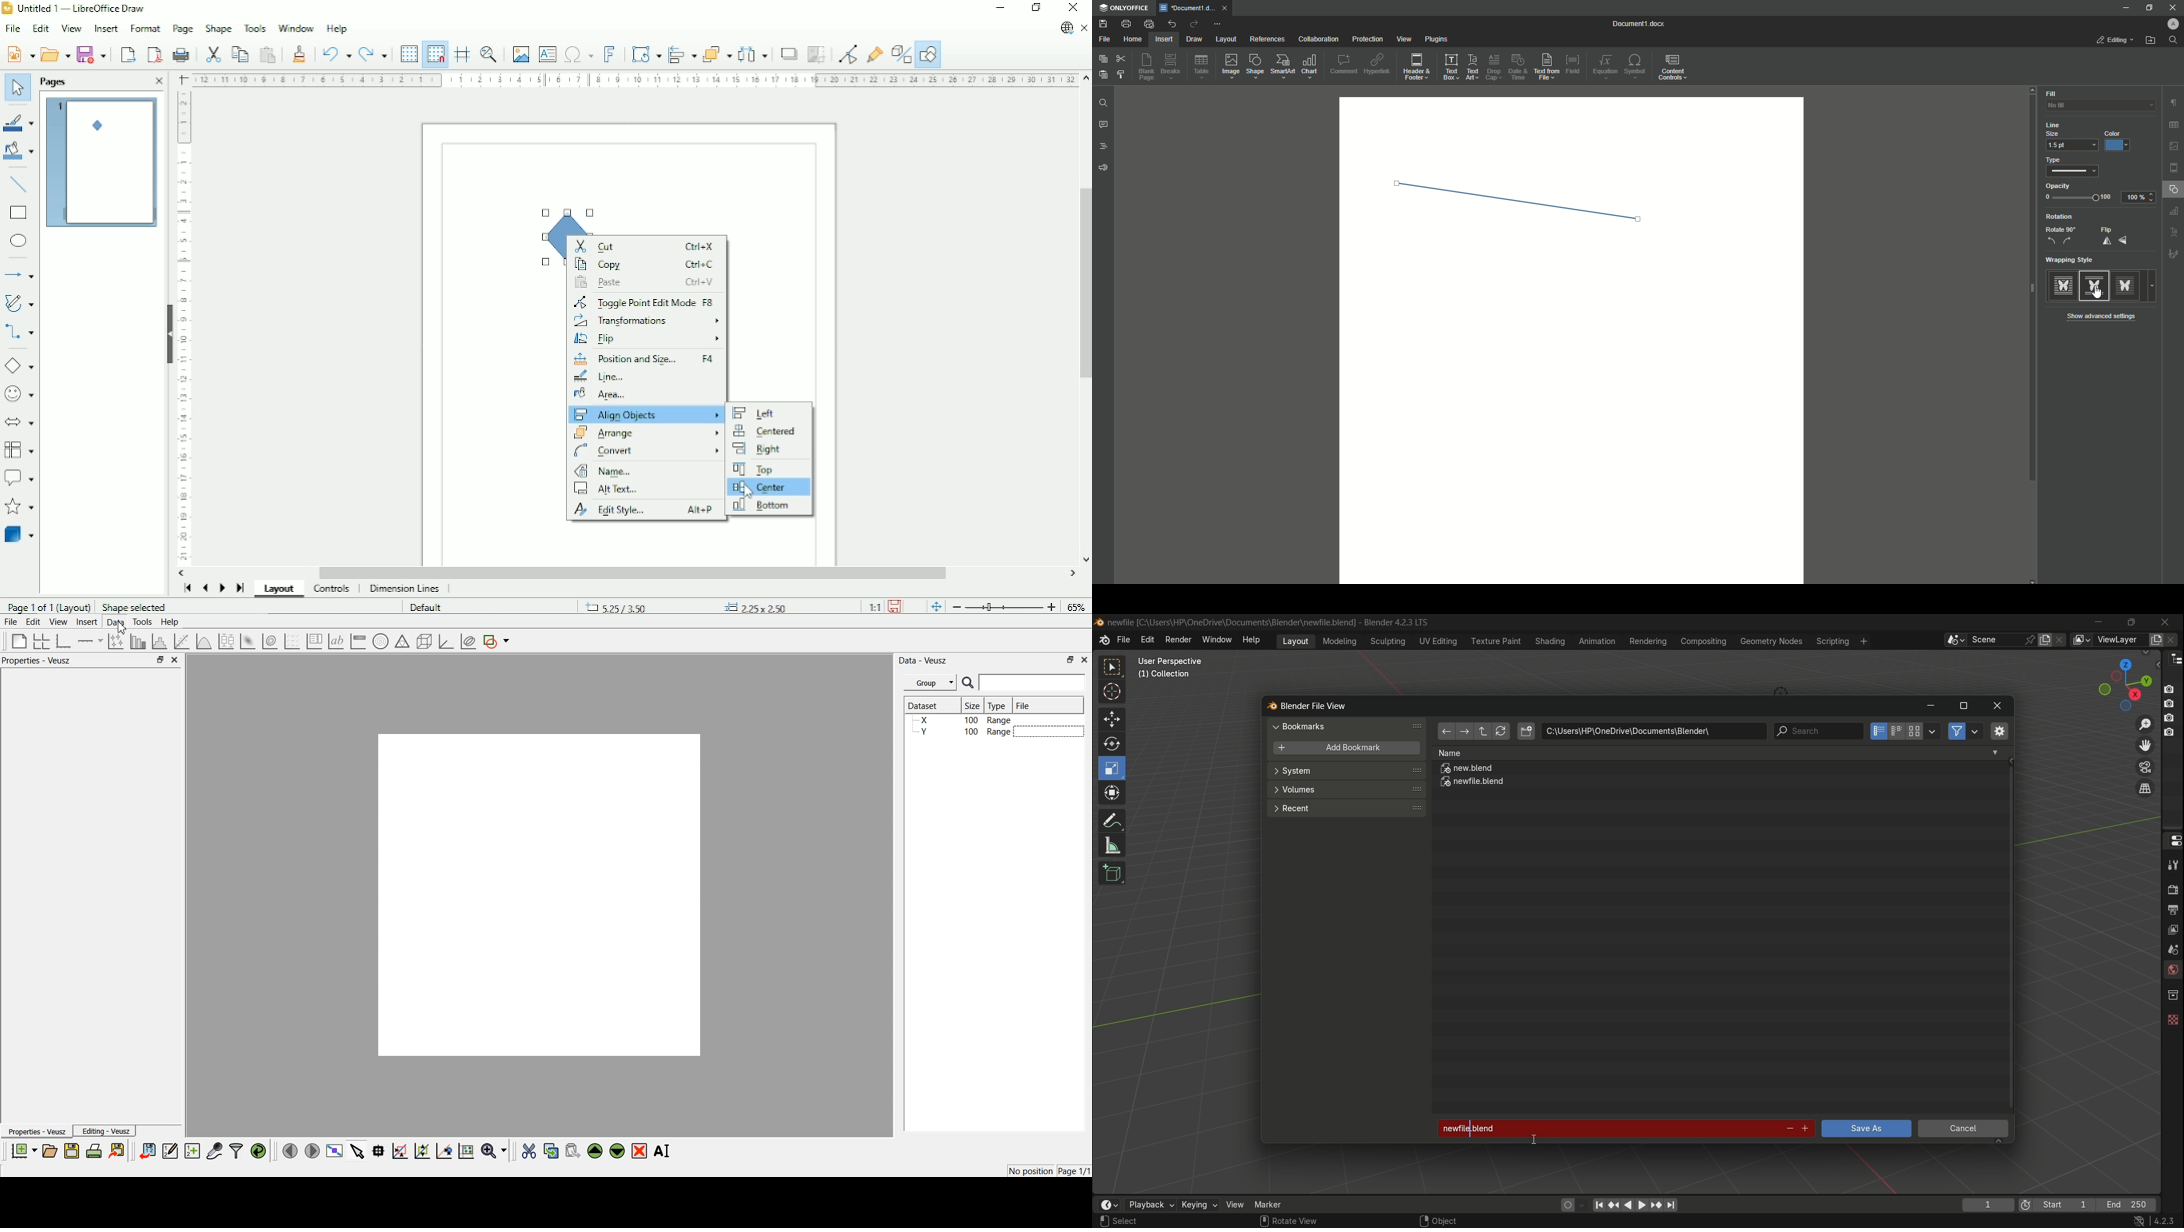 This screenshot has height=1232, width=2184. Describe the element at coordinates (2173, 7) in the screenshot. I see `Close` at that location.